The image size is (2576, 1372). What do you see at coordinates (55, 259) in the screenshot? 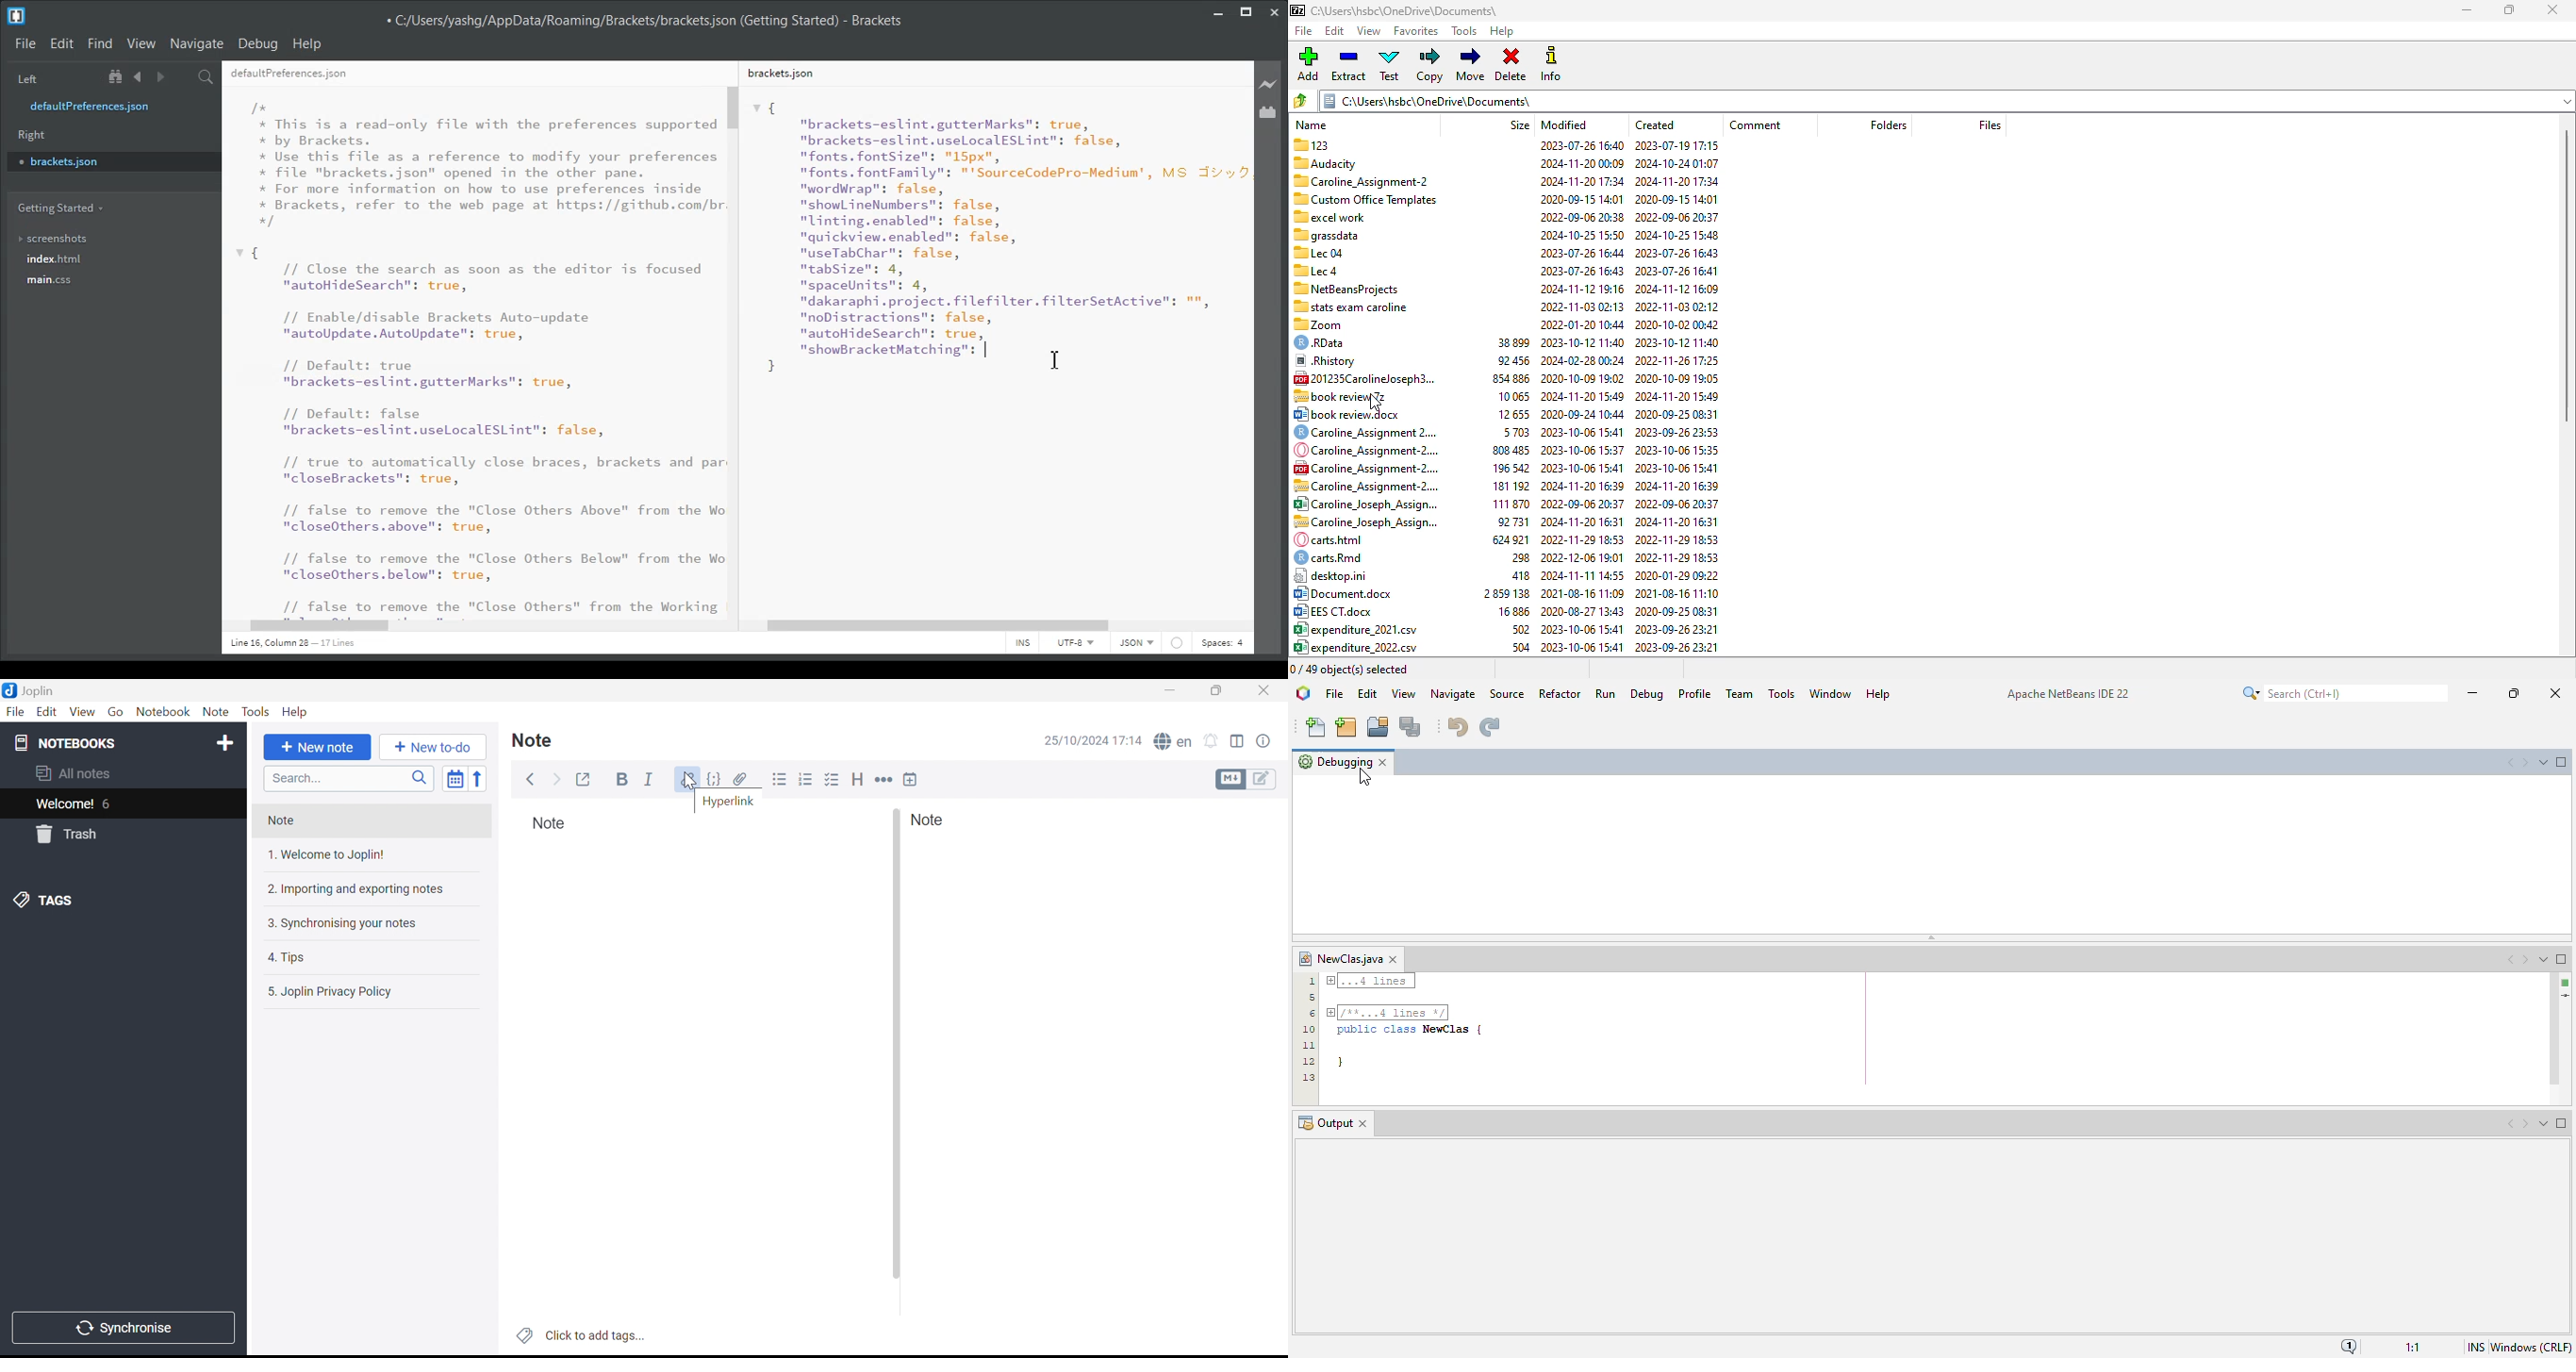
I see `index.html` at bounding box center [55, 259].